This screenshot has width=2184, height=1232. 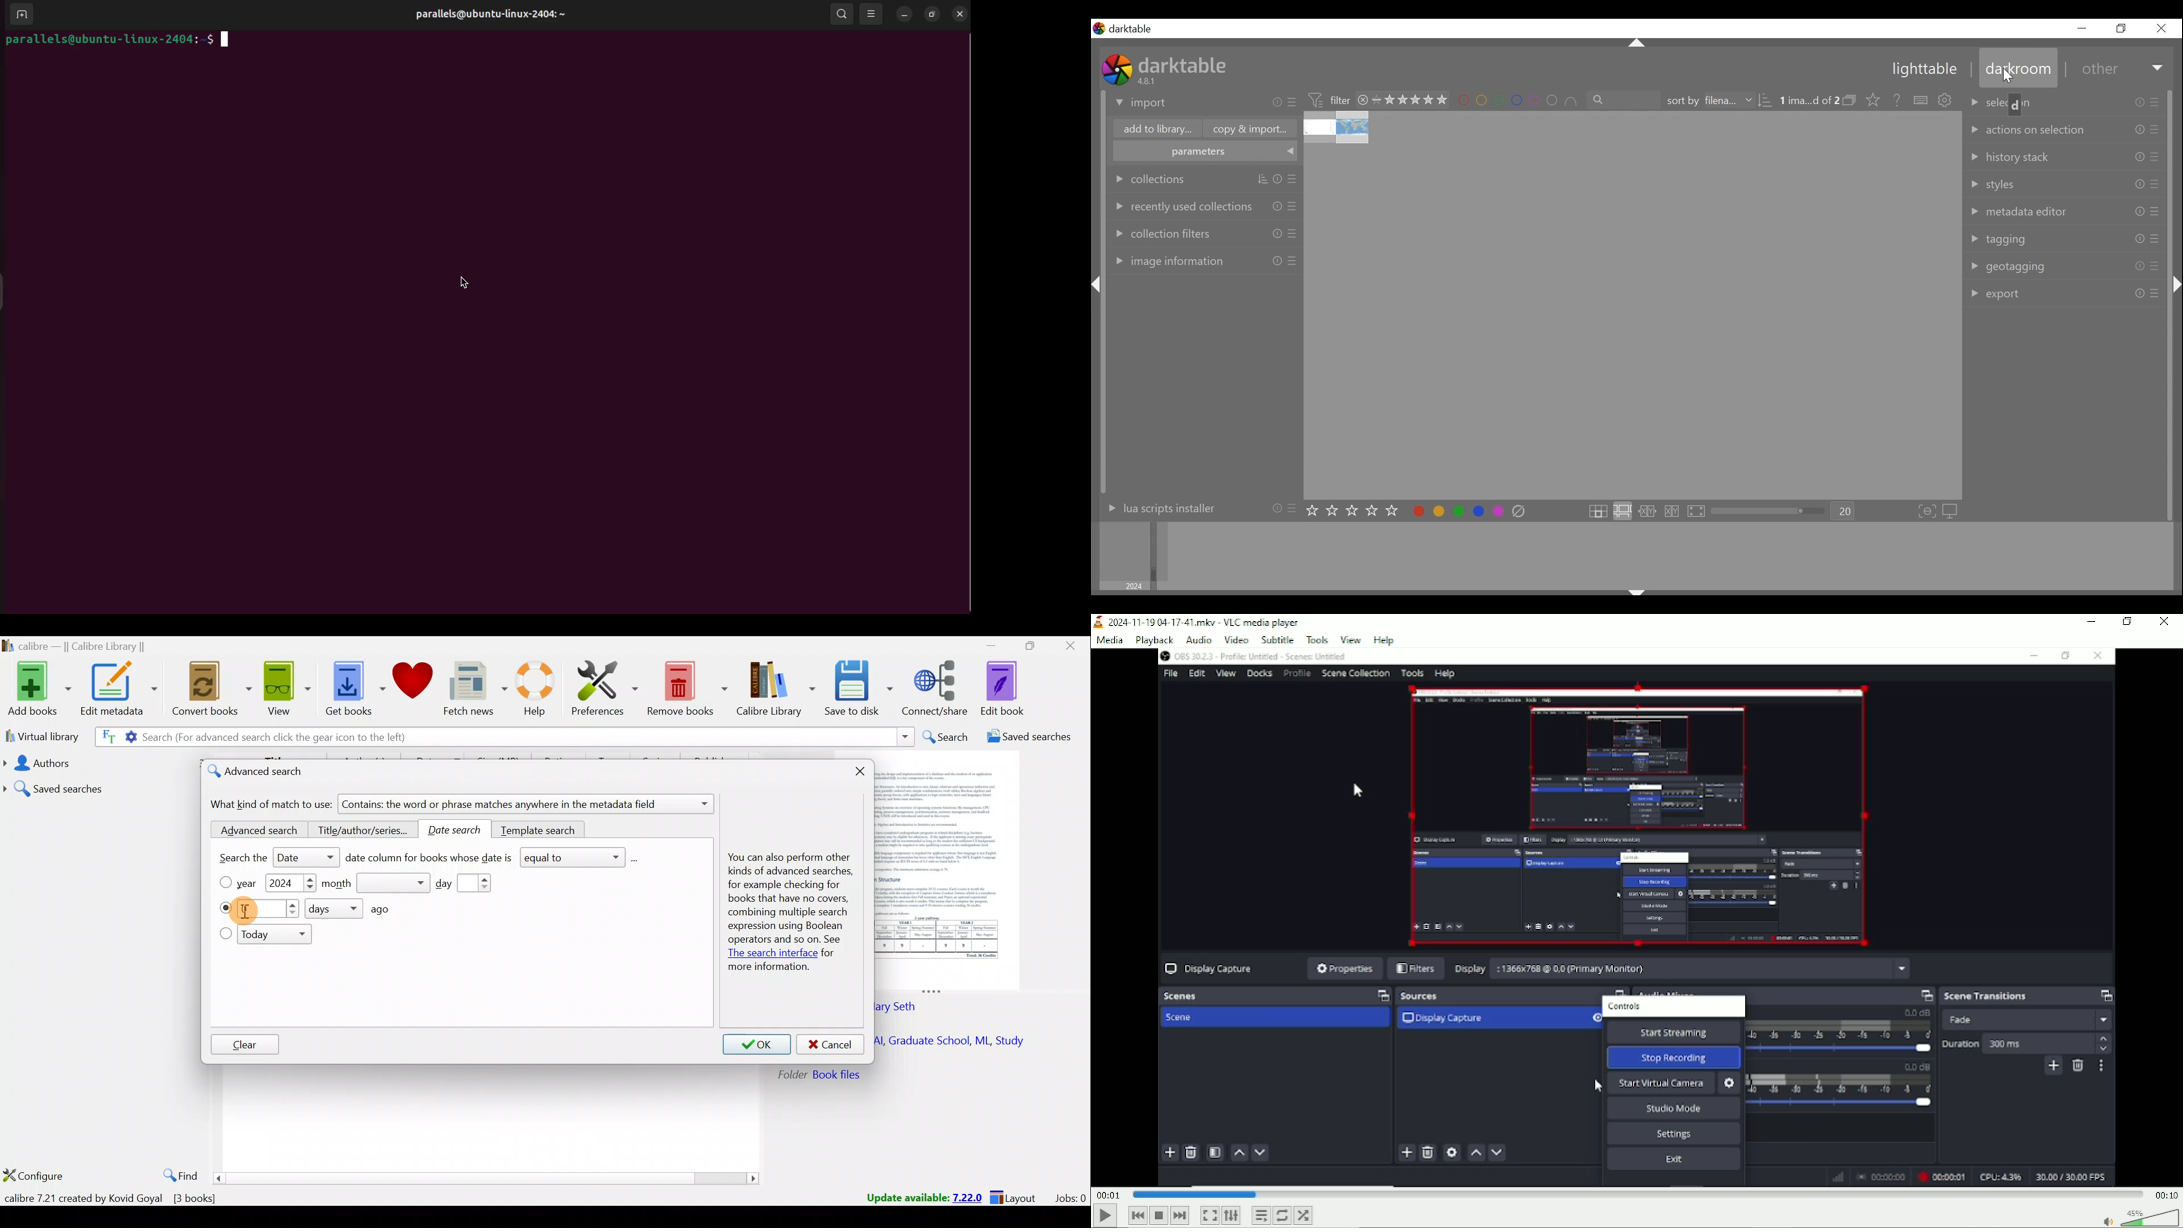 I want to click on , so click(x=2139, y=213).